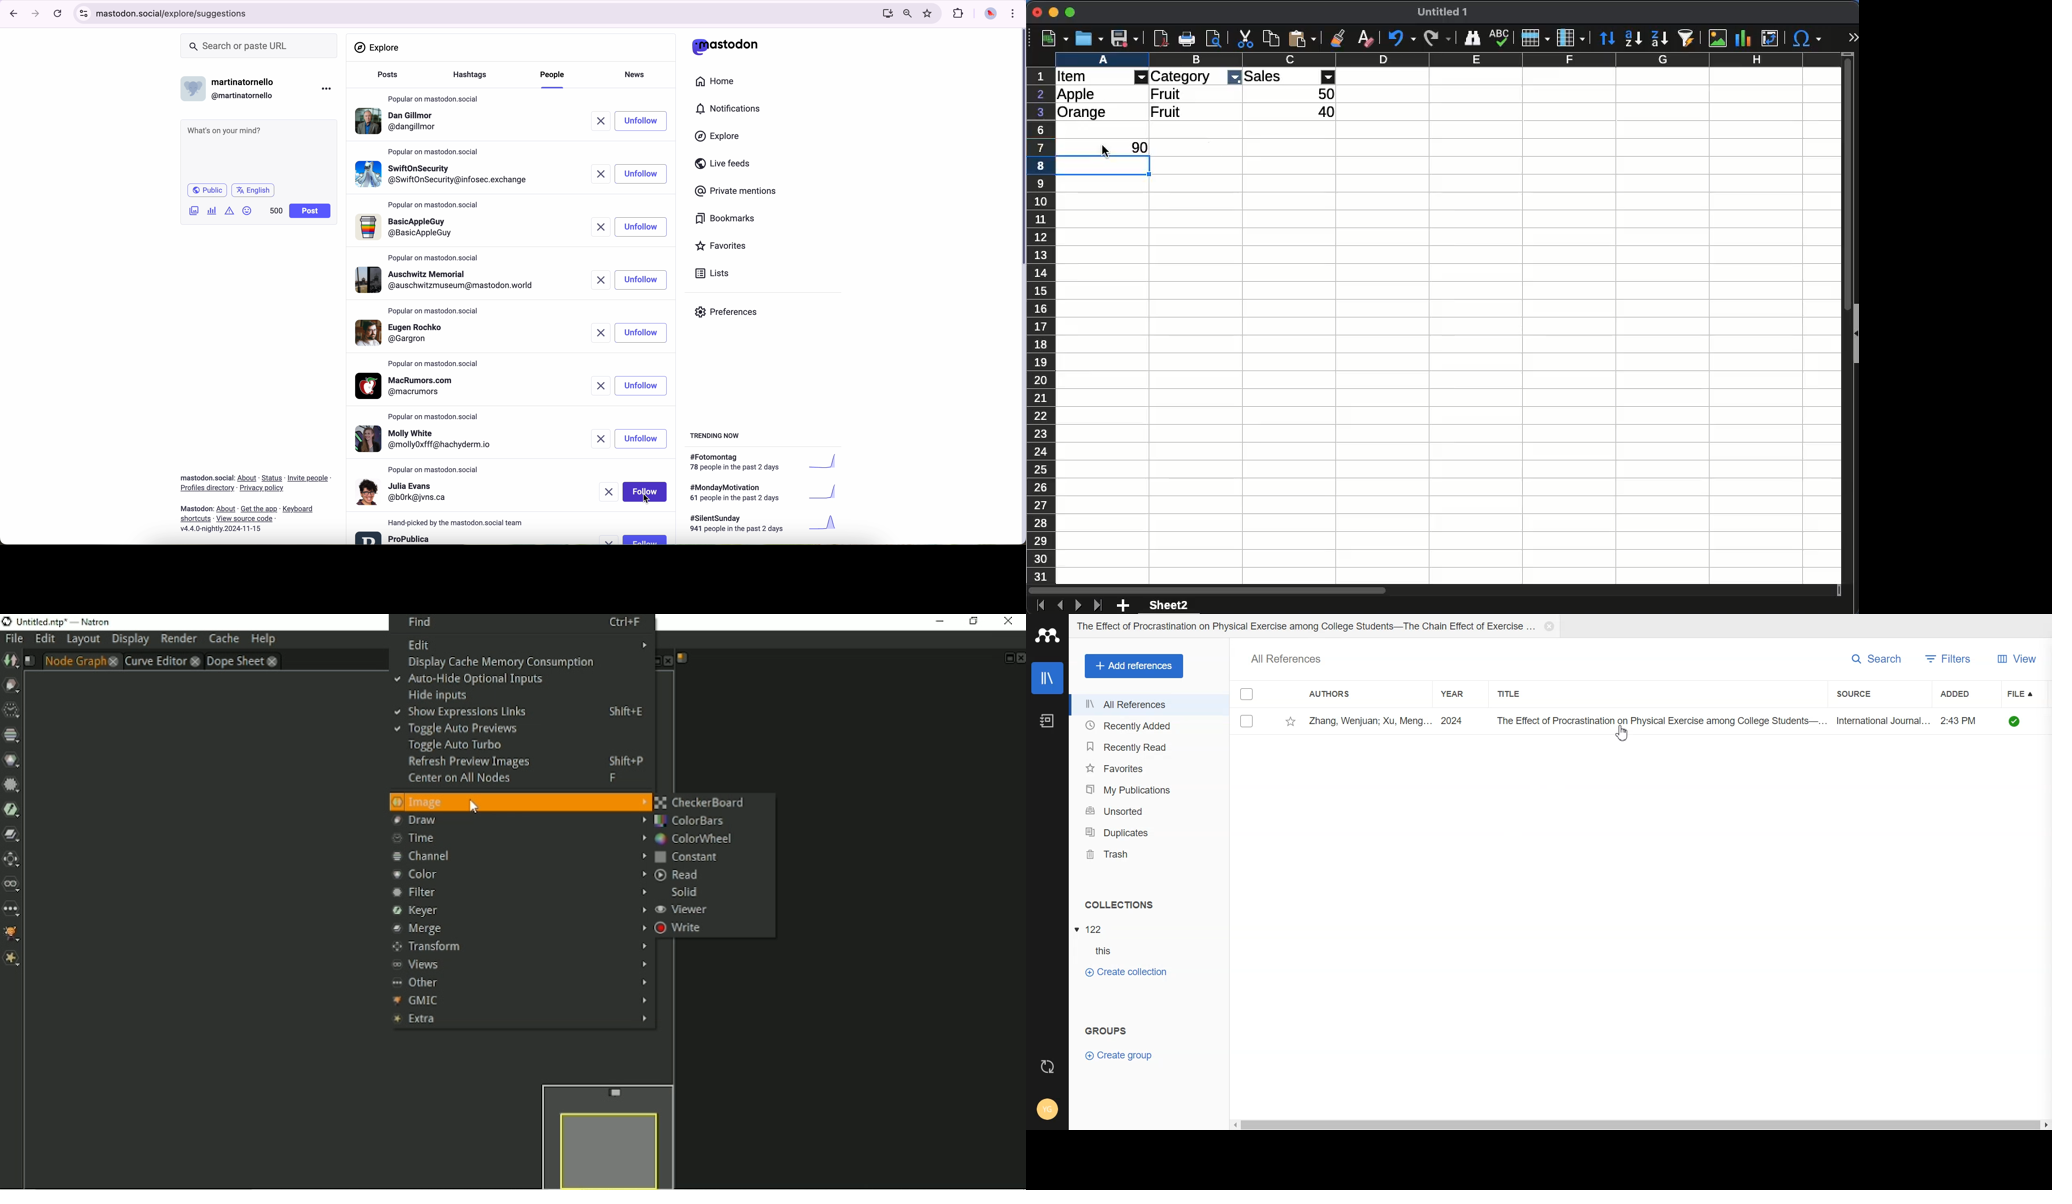 The height and width of the screenshot is (1204, 2072). I want to click on preferences, so click(732, 315).